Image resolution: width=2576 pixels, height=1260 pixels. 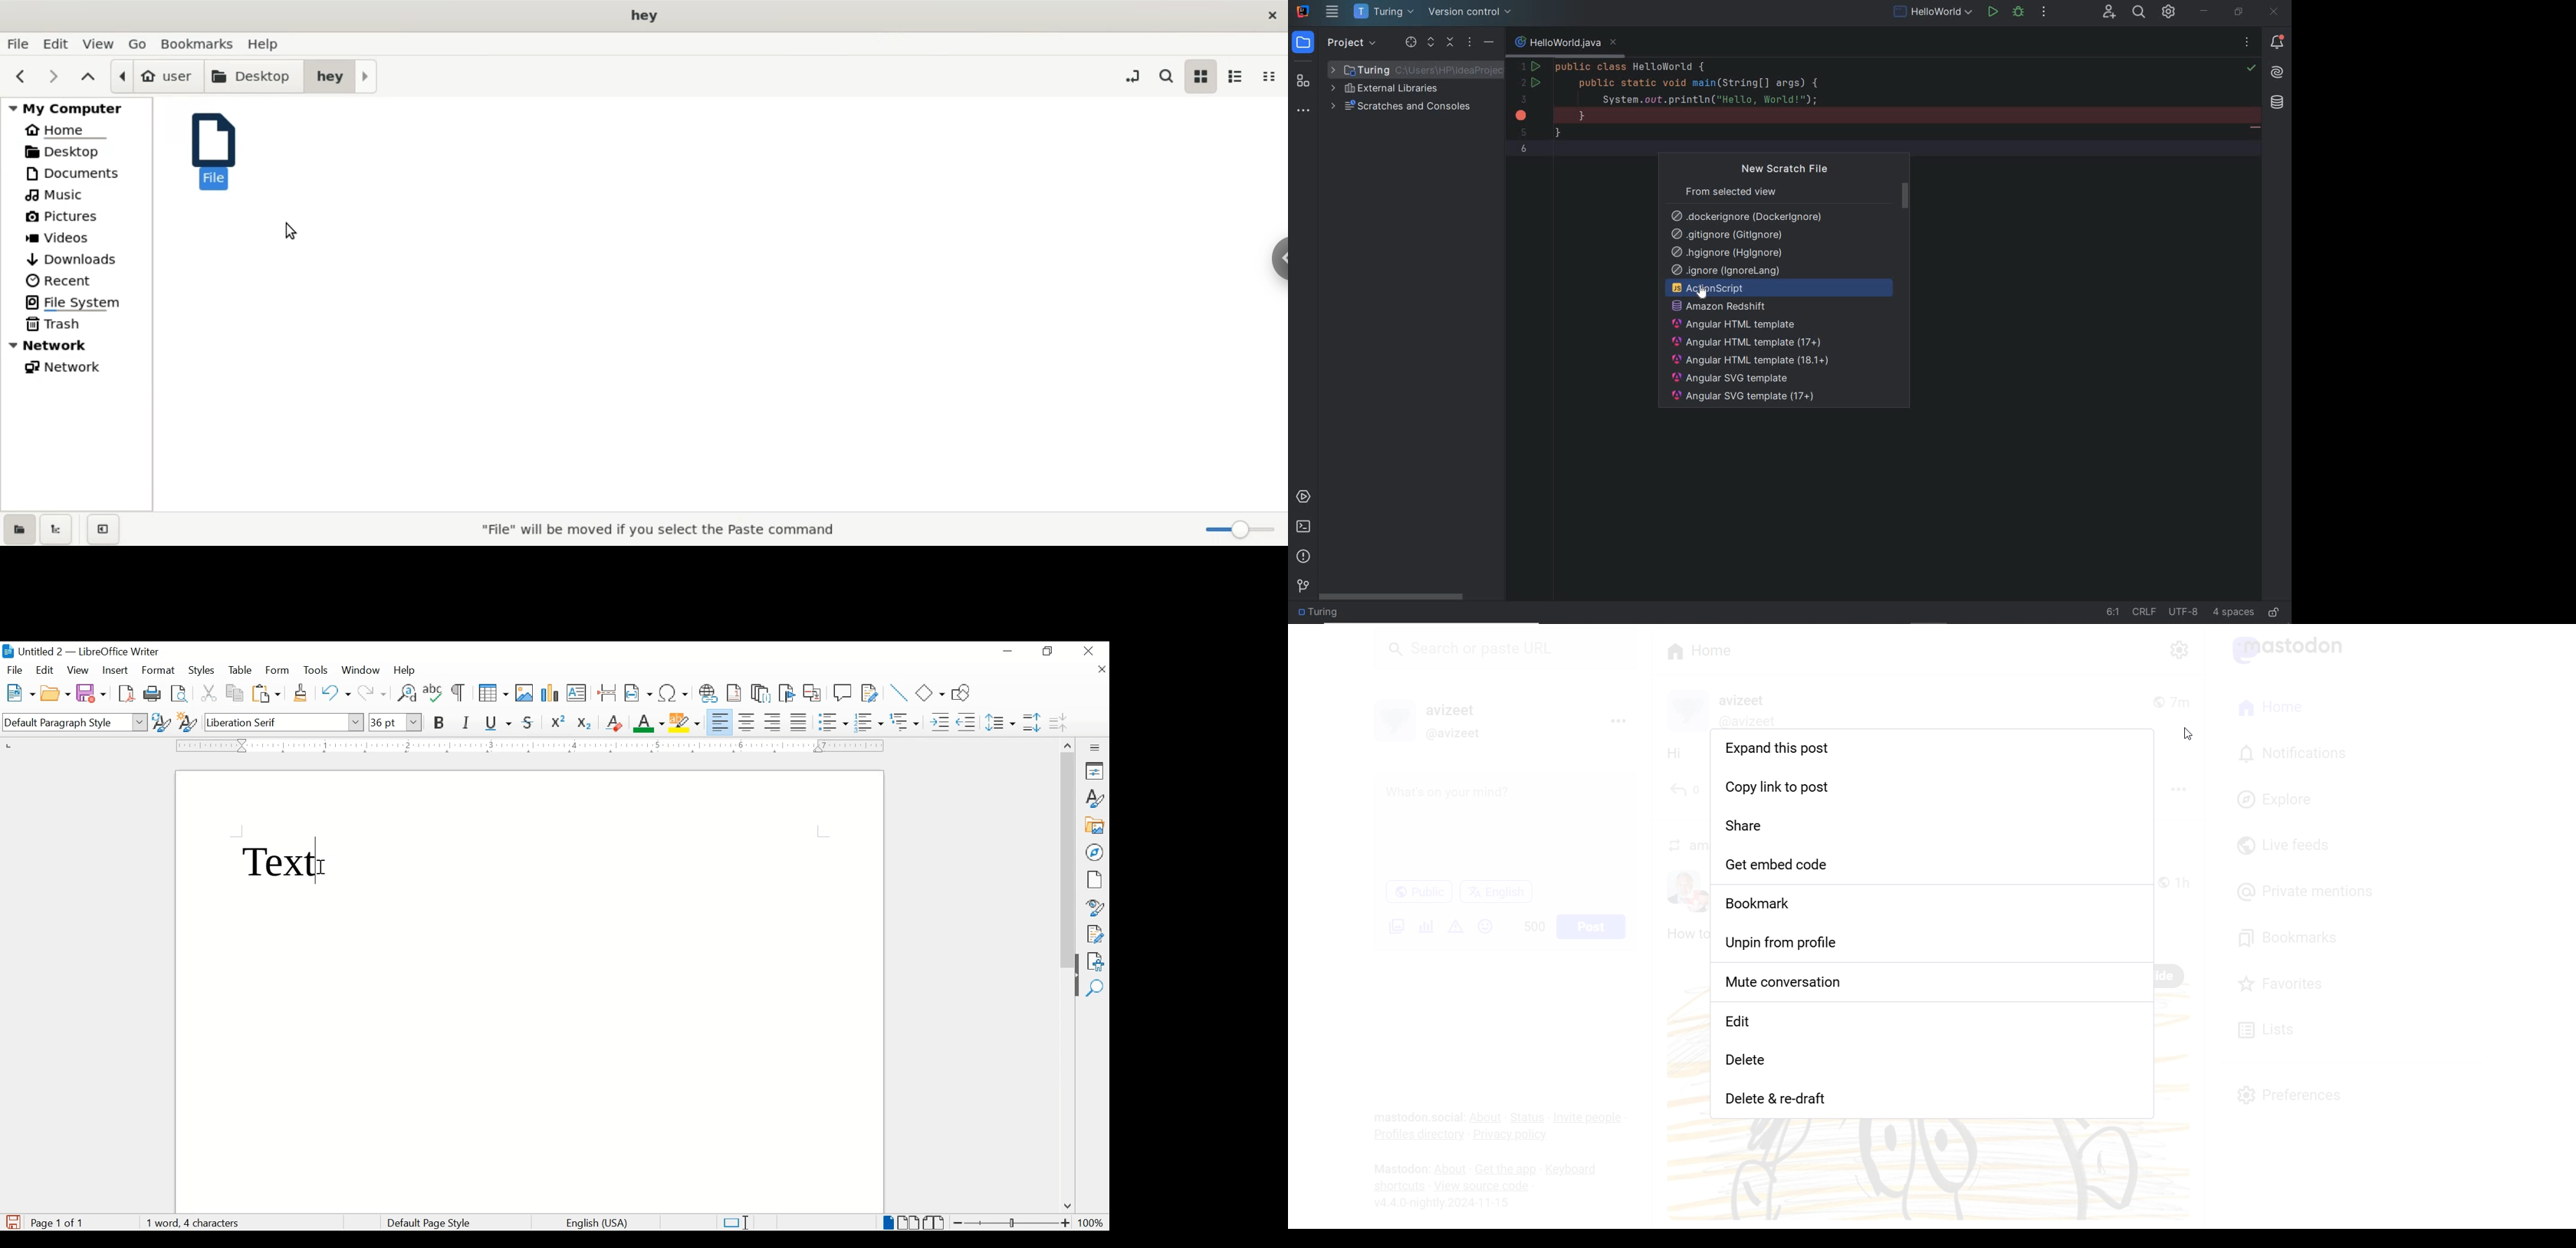 What do you see at coordinates (528, 723) in the screenshot?
I see `strikethrough` at bounding box center [528, 723].